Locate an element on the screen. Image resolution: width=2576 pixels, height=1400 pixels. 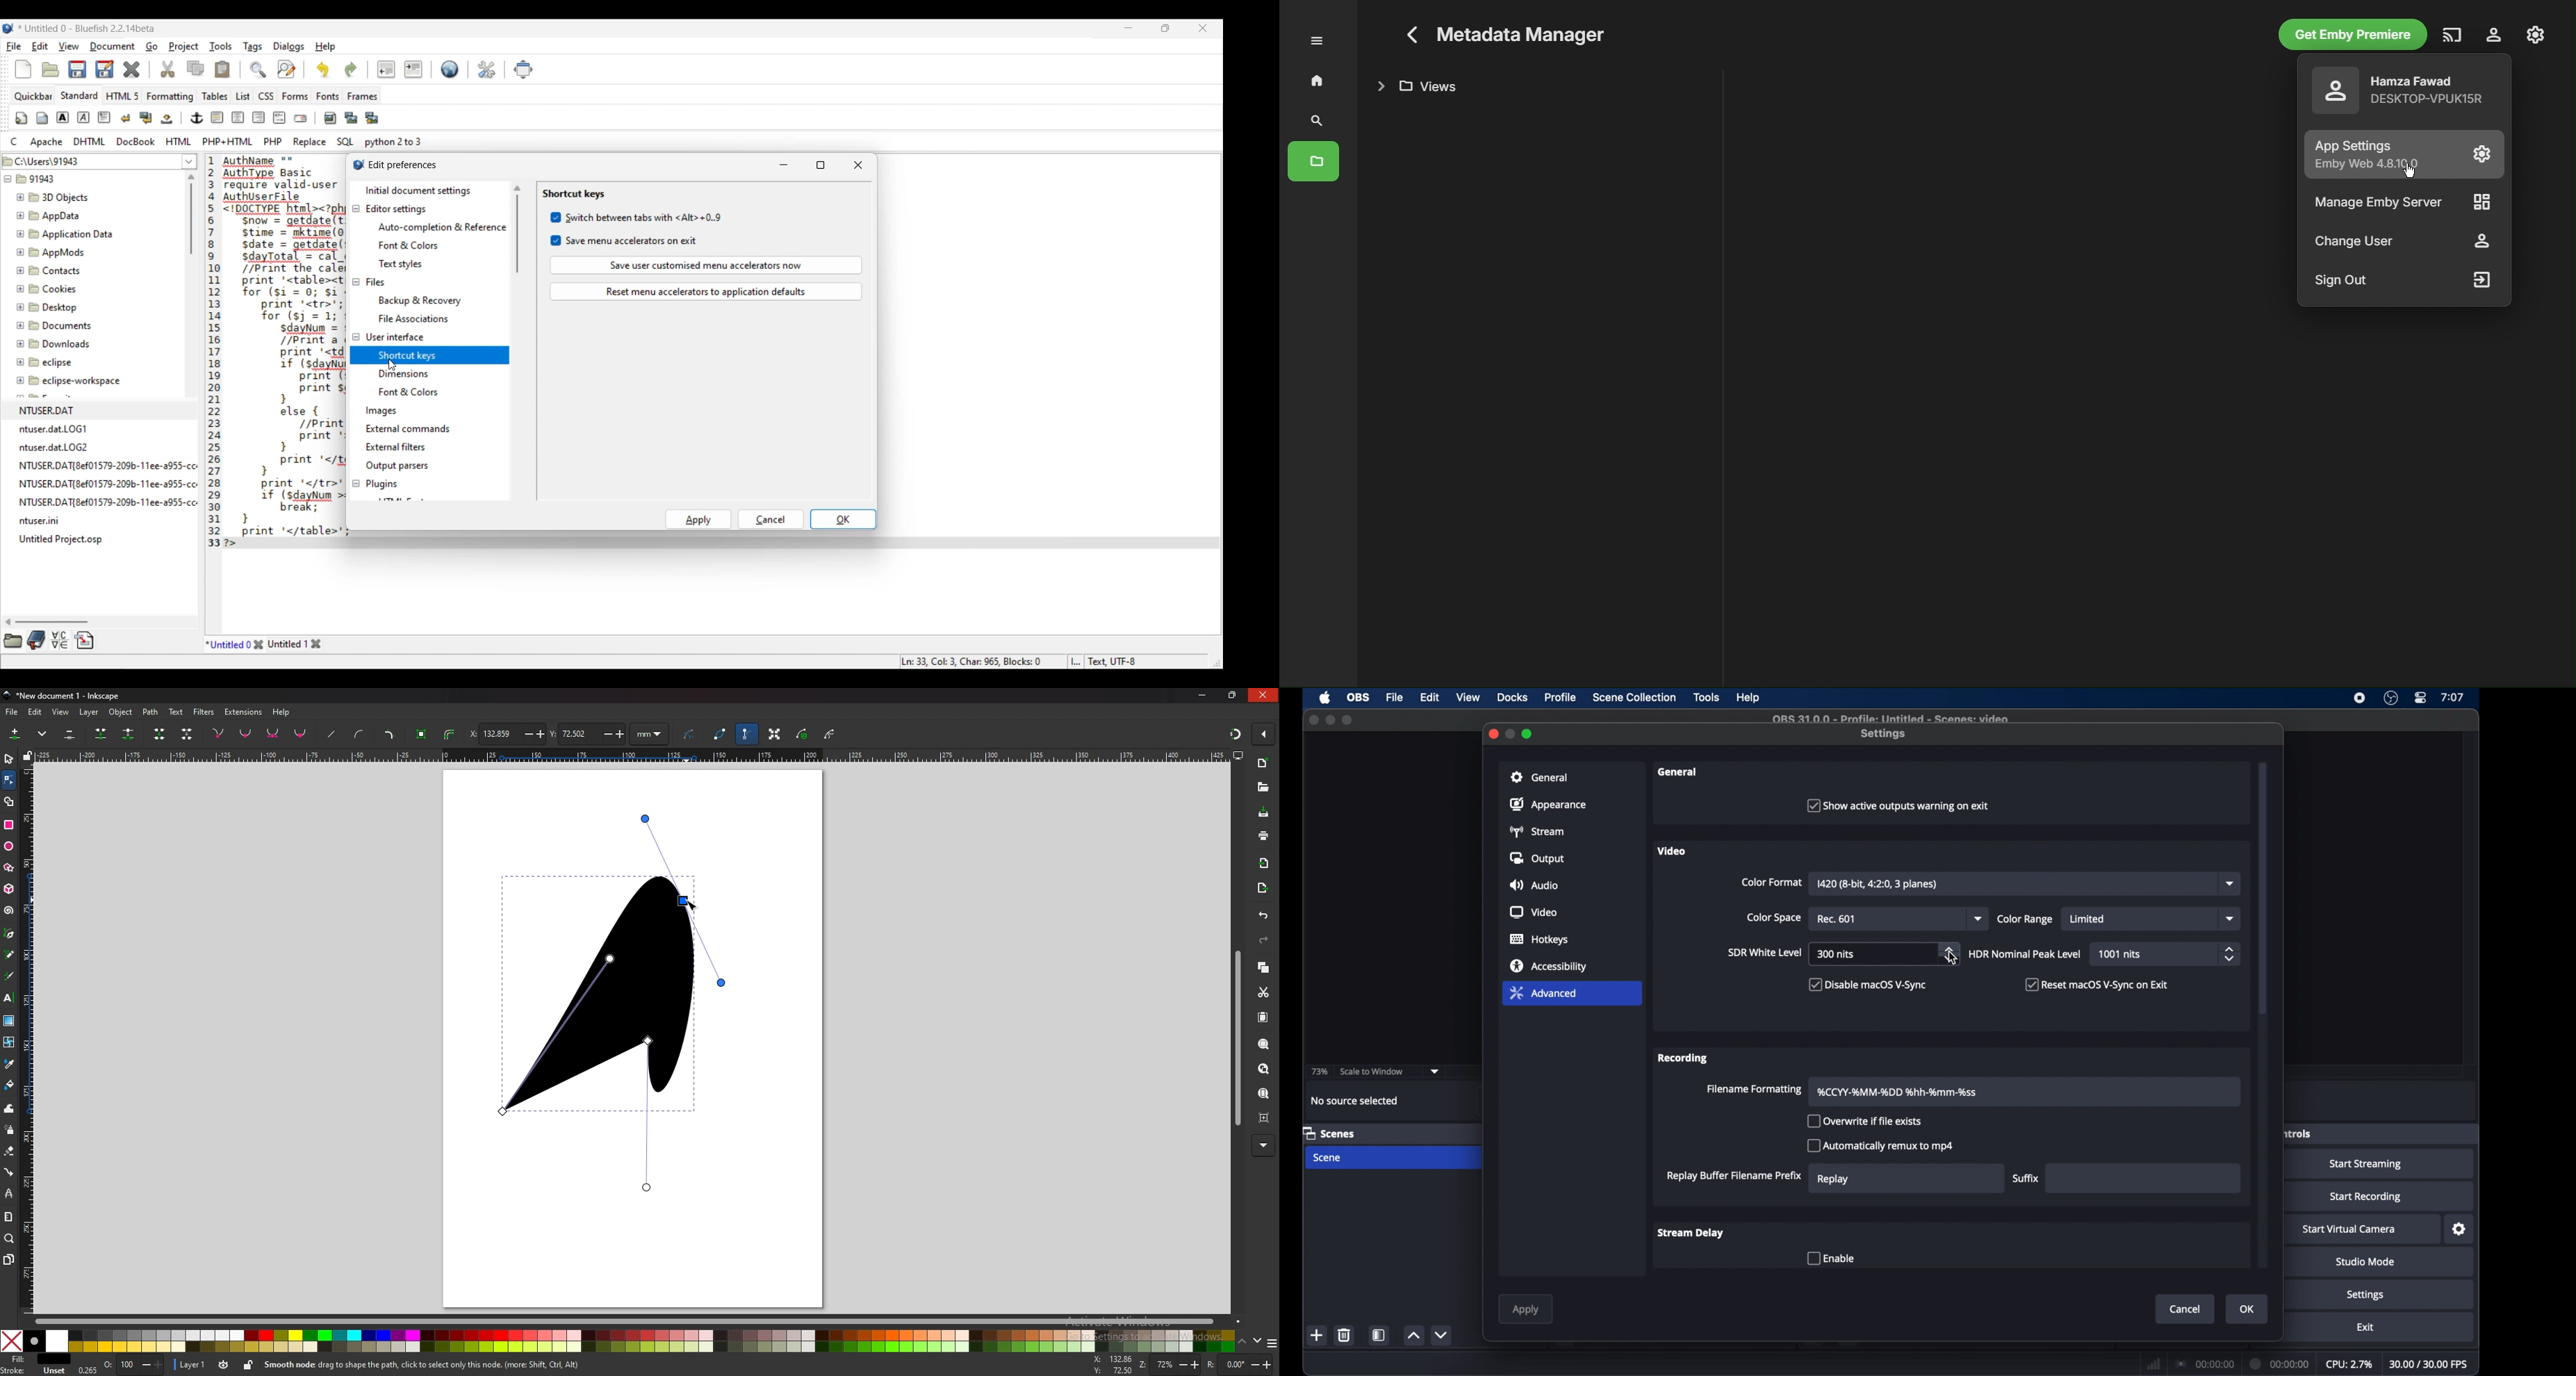
obs studio is located at coordinates (2390, 698).